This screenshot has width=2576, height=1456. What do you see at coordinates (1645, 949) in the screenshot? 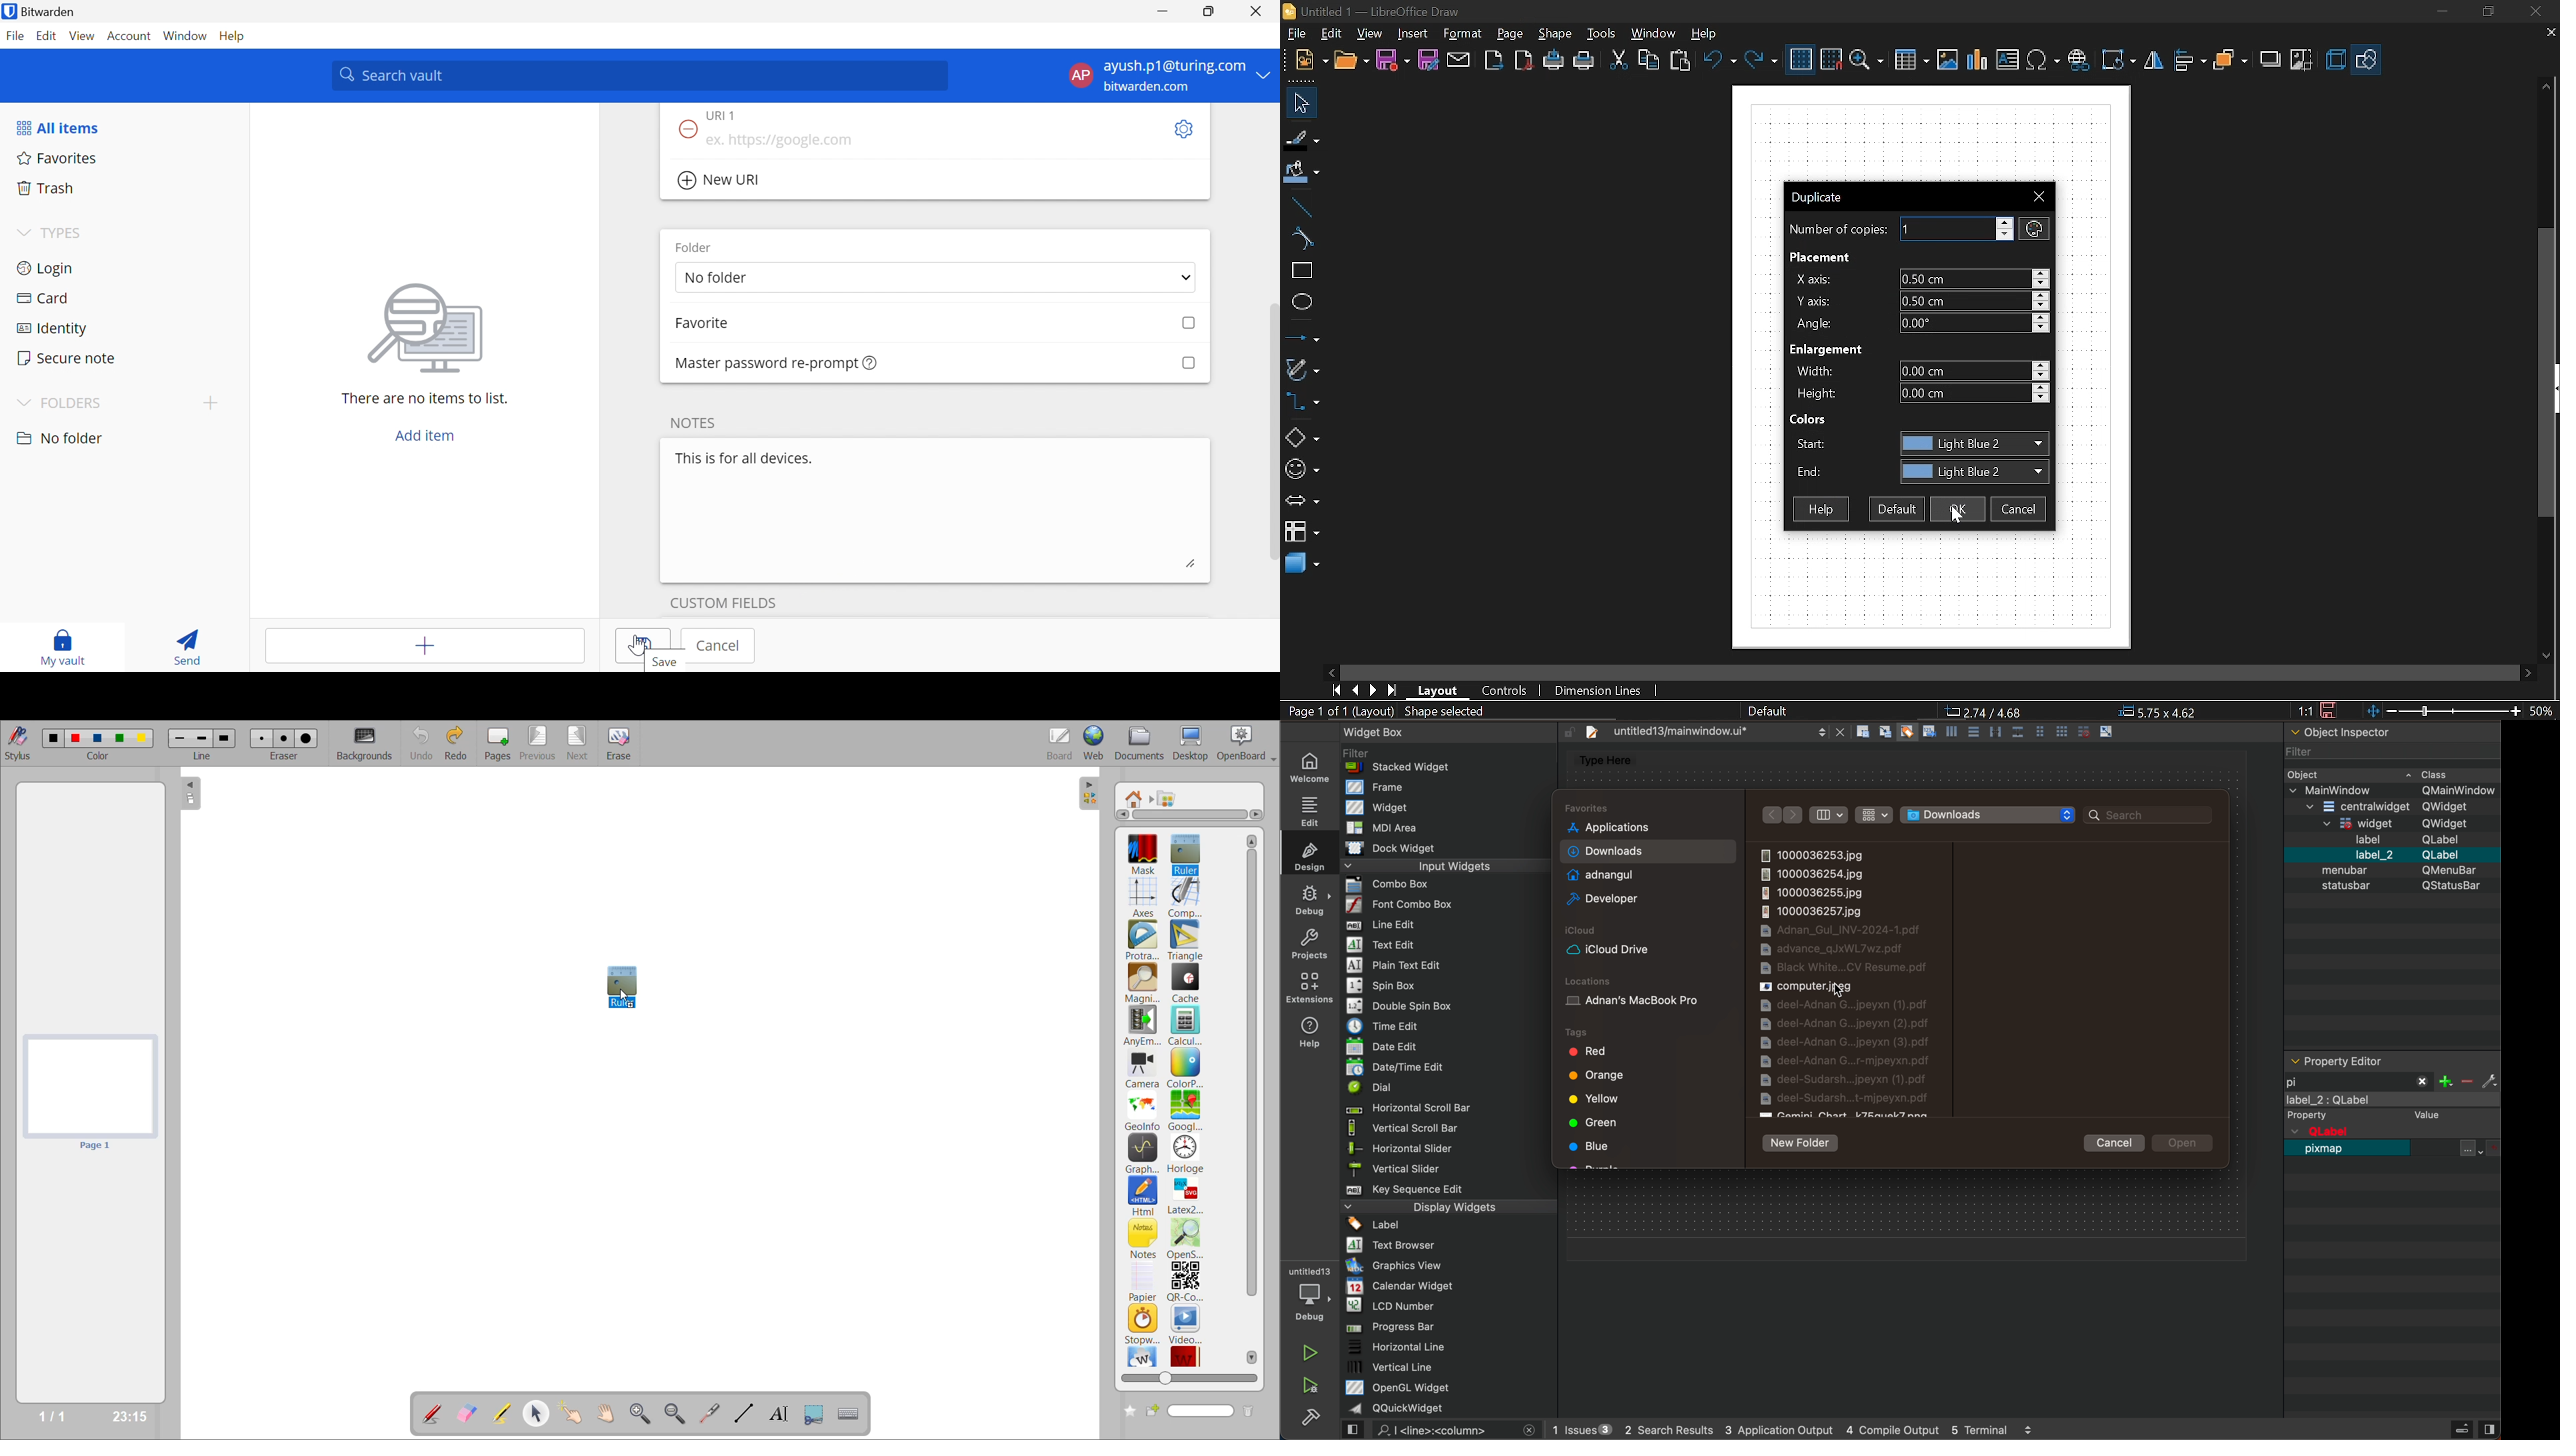
I see `icloud` at bounding box center [1645, 949].